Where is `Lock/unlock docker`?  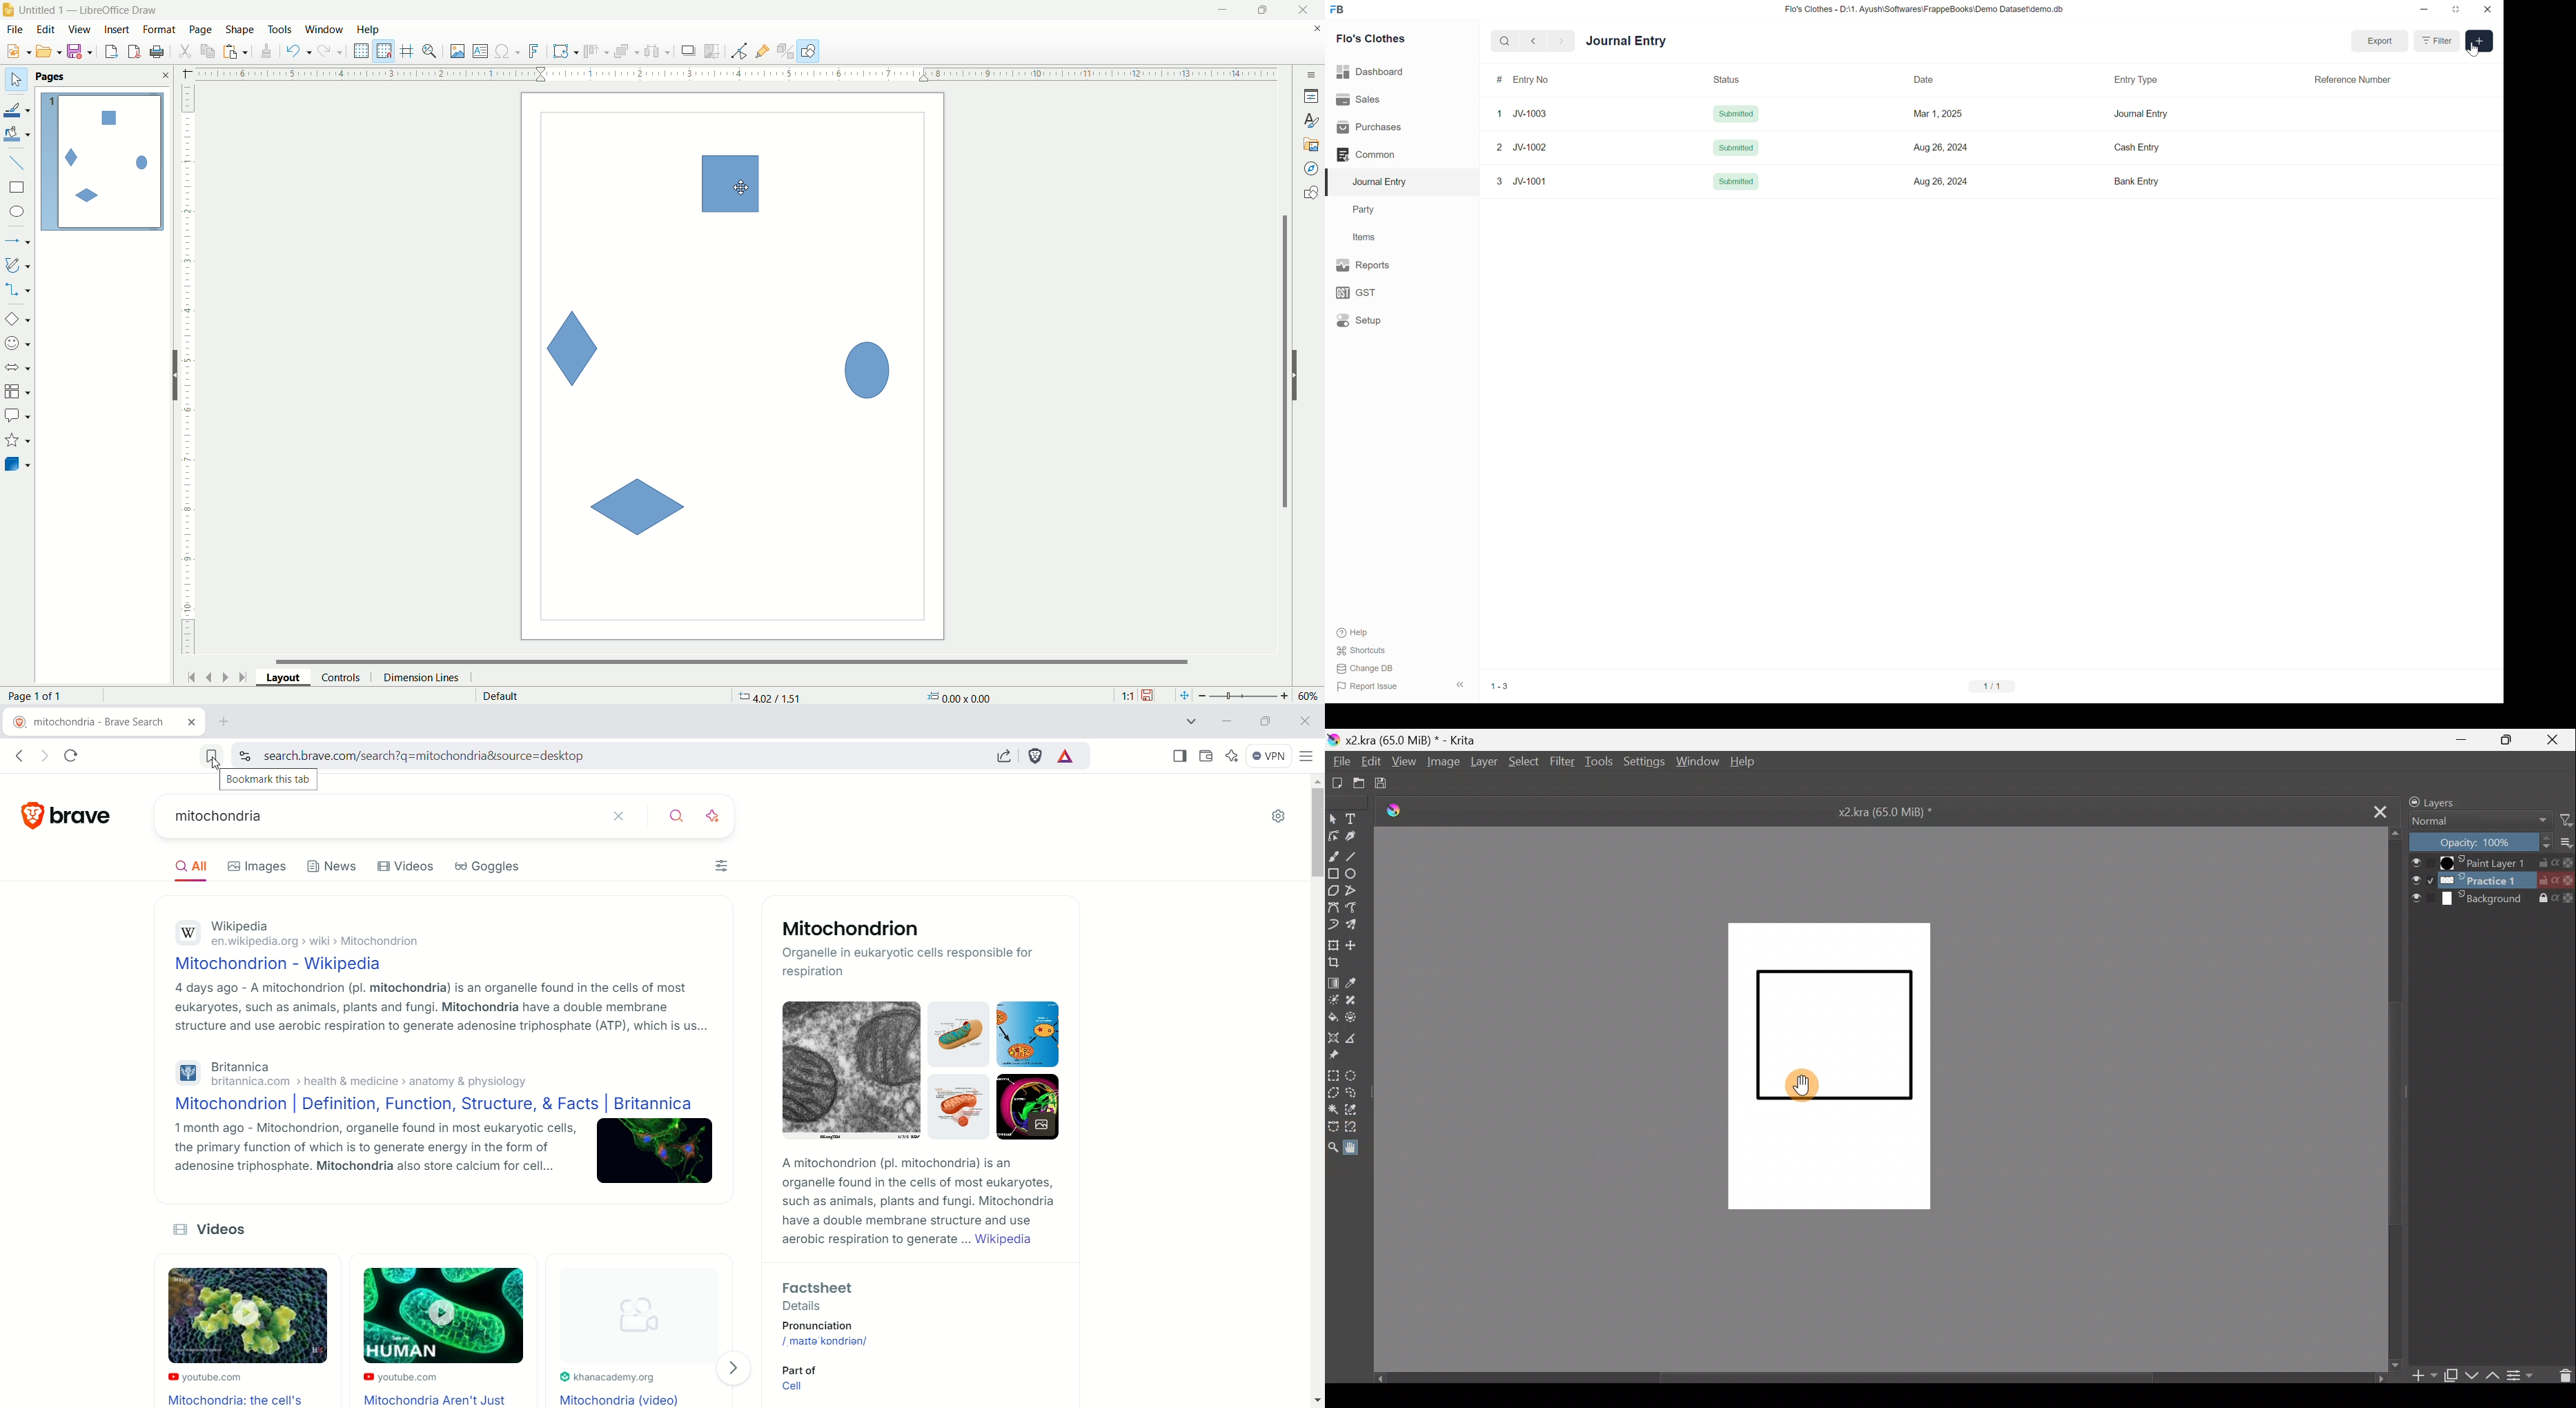 Lock/unlock docker is located at coordinates (2411, 801).